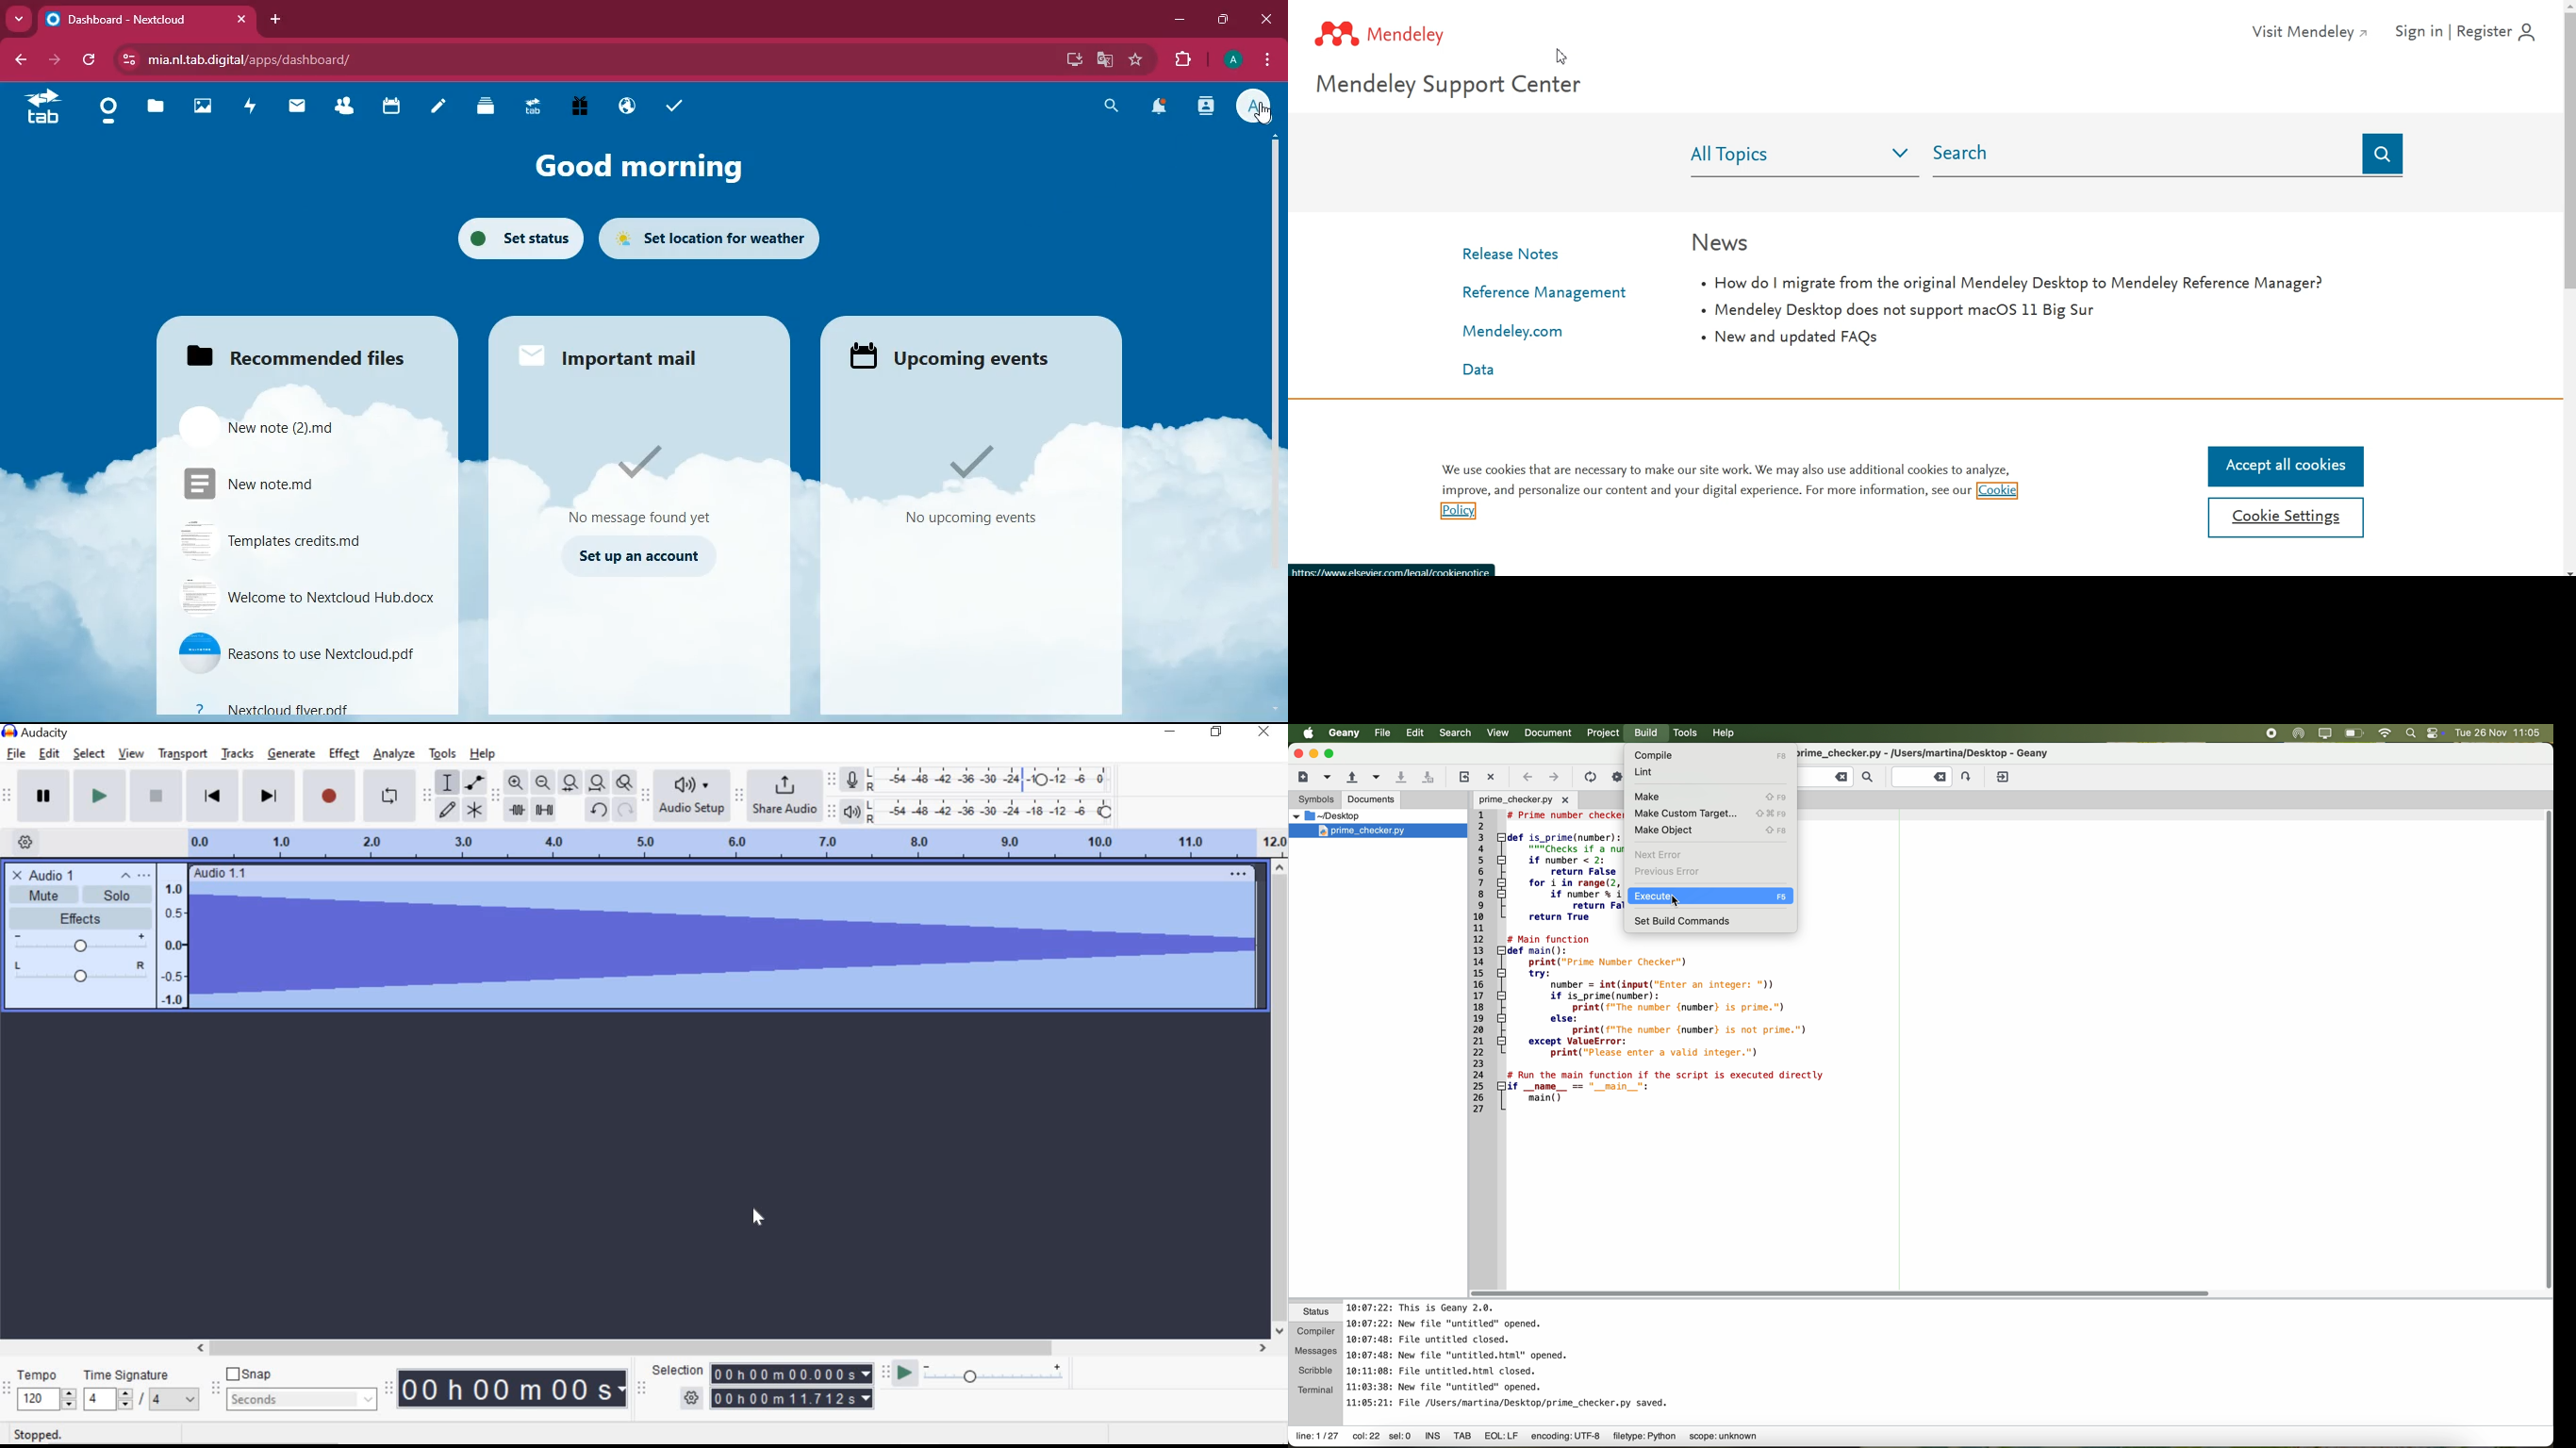  Describe the element at coordinates (448, 811) in the screenshot. I see `Draw tool` at that location.